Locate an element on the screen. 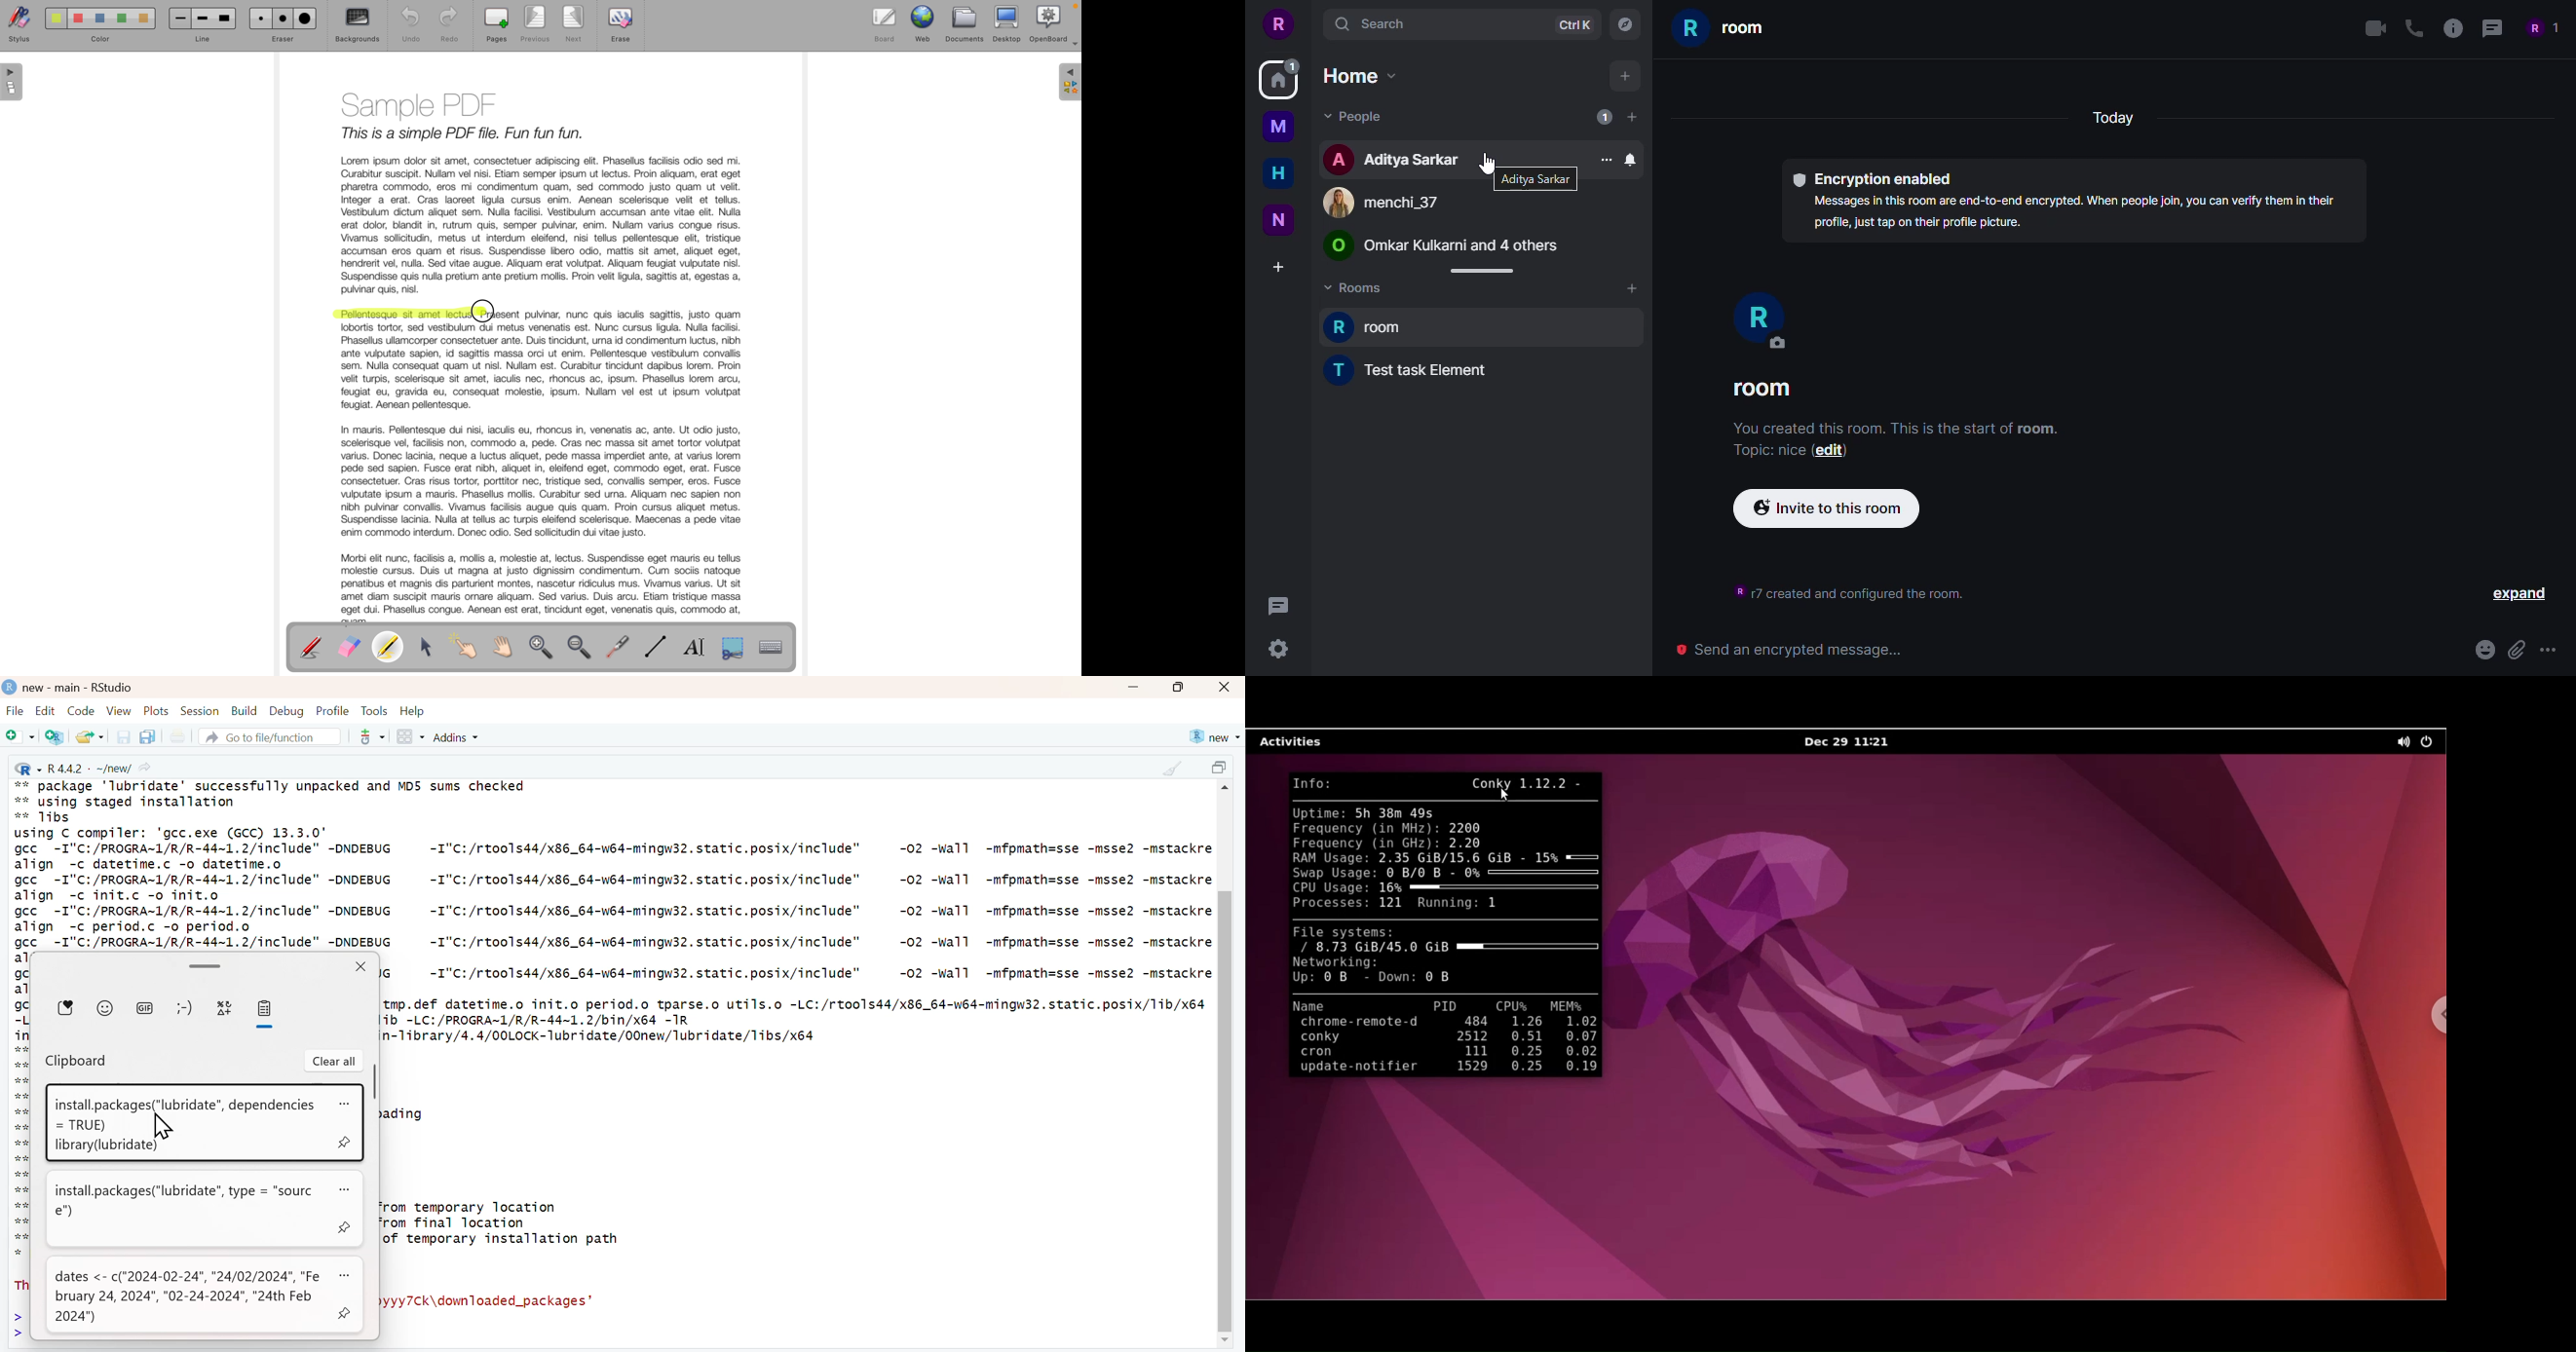 The height and width of the screenshot is (1372, 2576). close is located at coordinates (1226, 688).